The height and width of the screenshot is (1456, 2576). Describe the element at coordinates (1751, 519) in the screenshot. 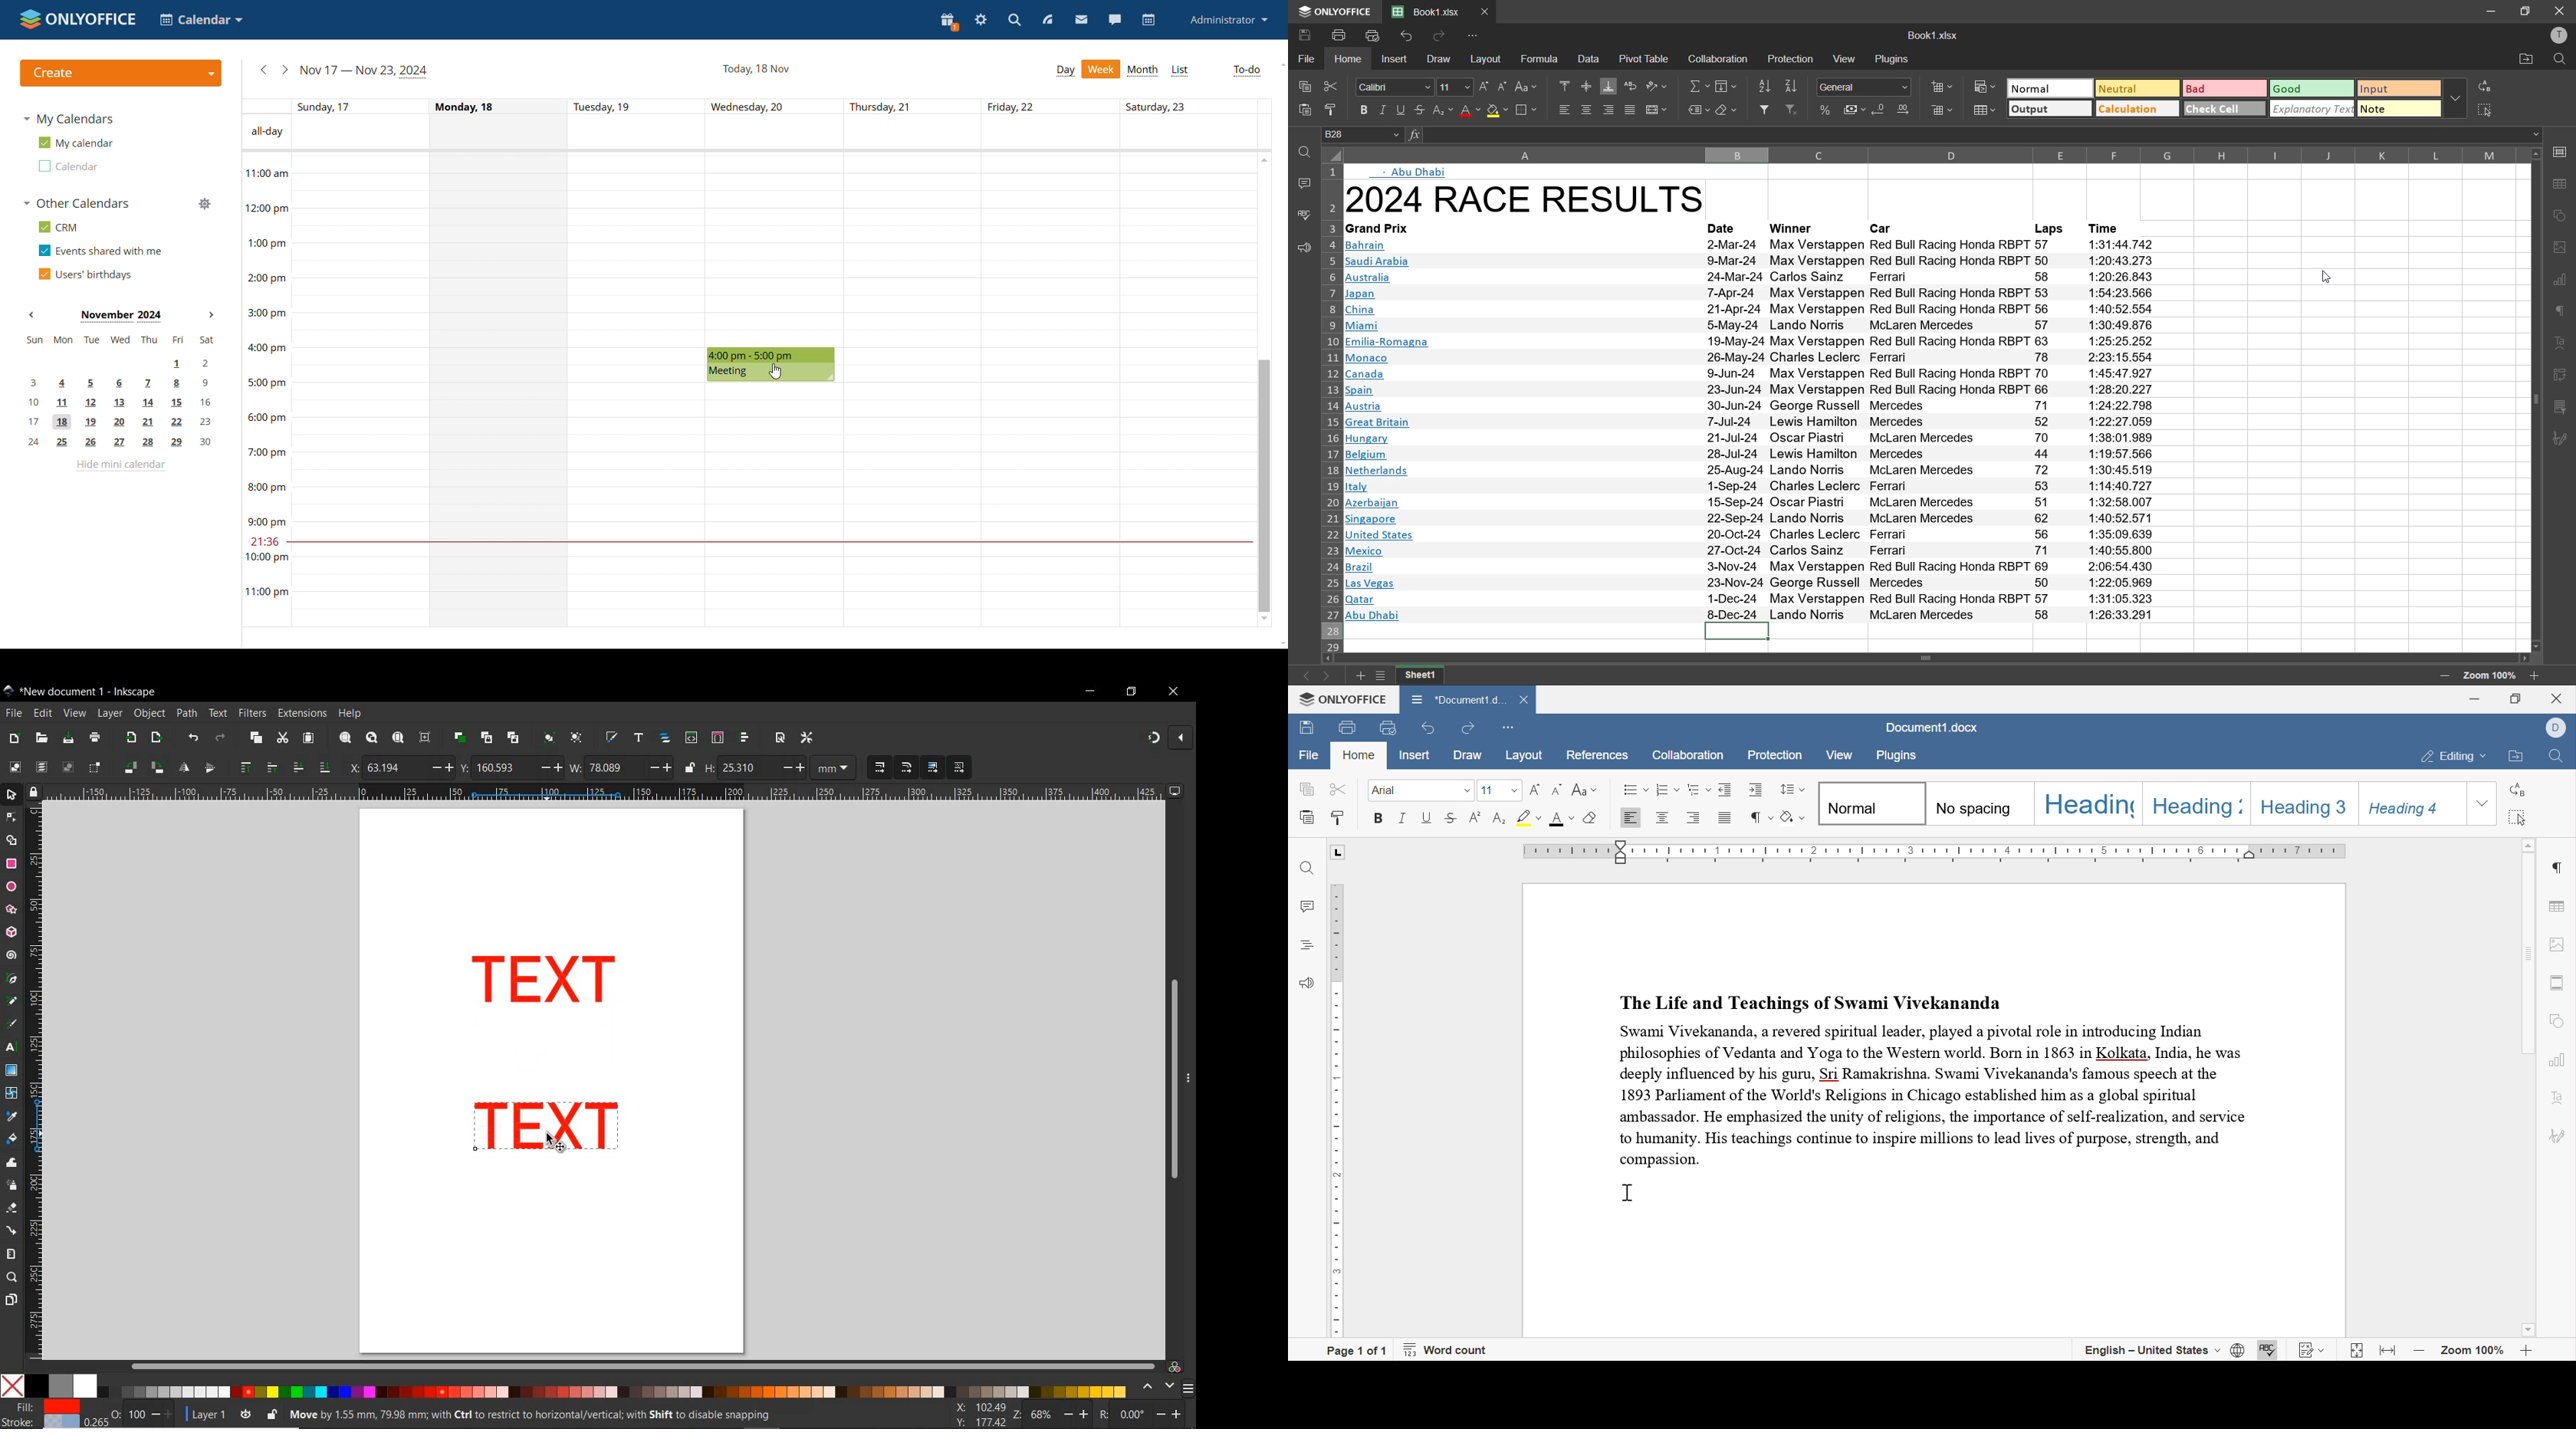

I see `Singapore 22-Sep-24 Lando Norris McLaren Mercedes 62 1:40:52.571` at that location.